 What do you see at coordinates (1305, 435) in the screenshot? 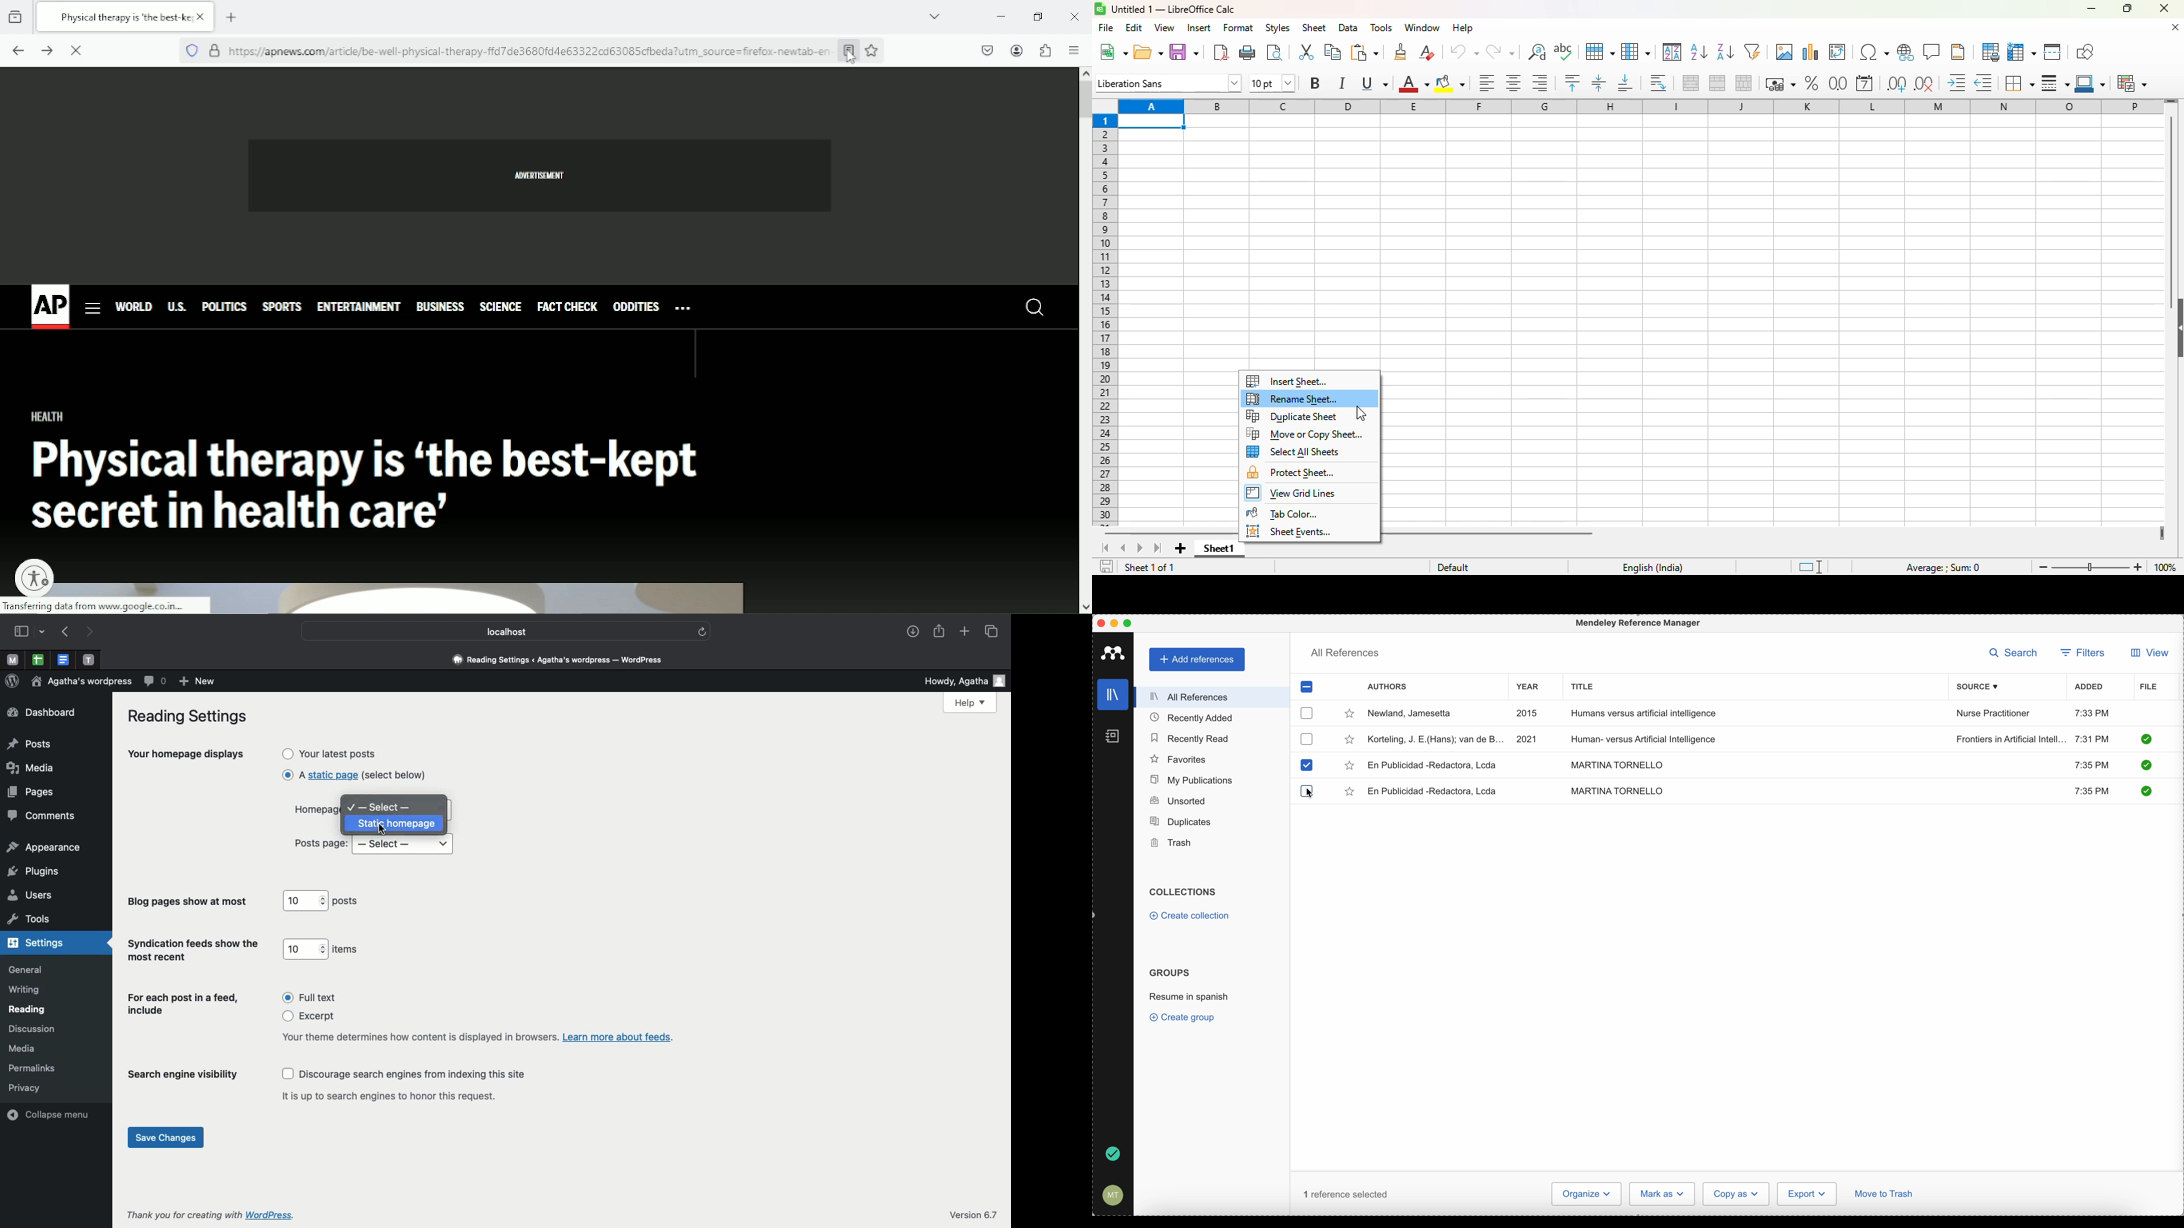
I see `move or copy sheet` at bounding box center [1305, 435].